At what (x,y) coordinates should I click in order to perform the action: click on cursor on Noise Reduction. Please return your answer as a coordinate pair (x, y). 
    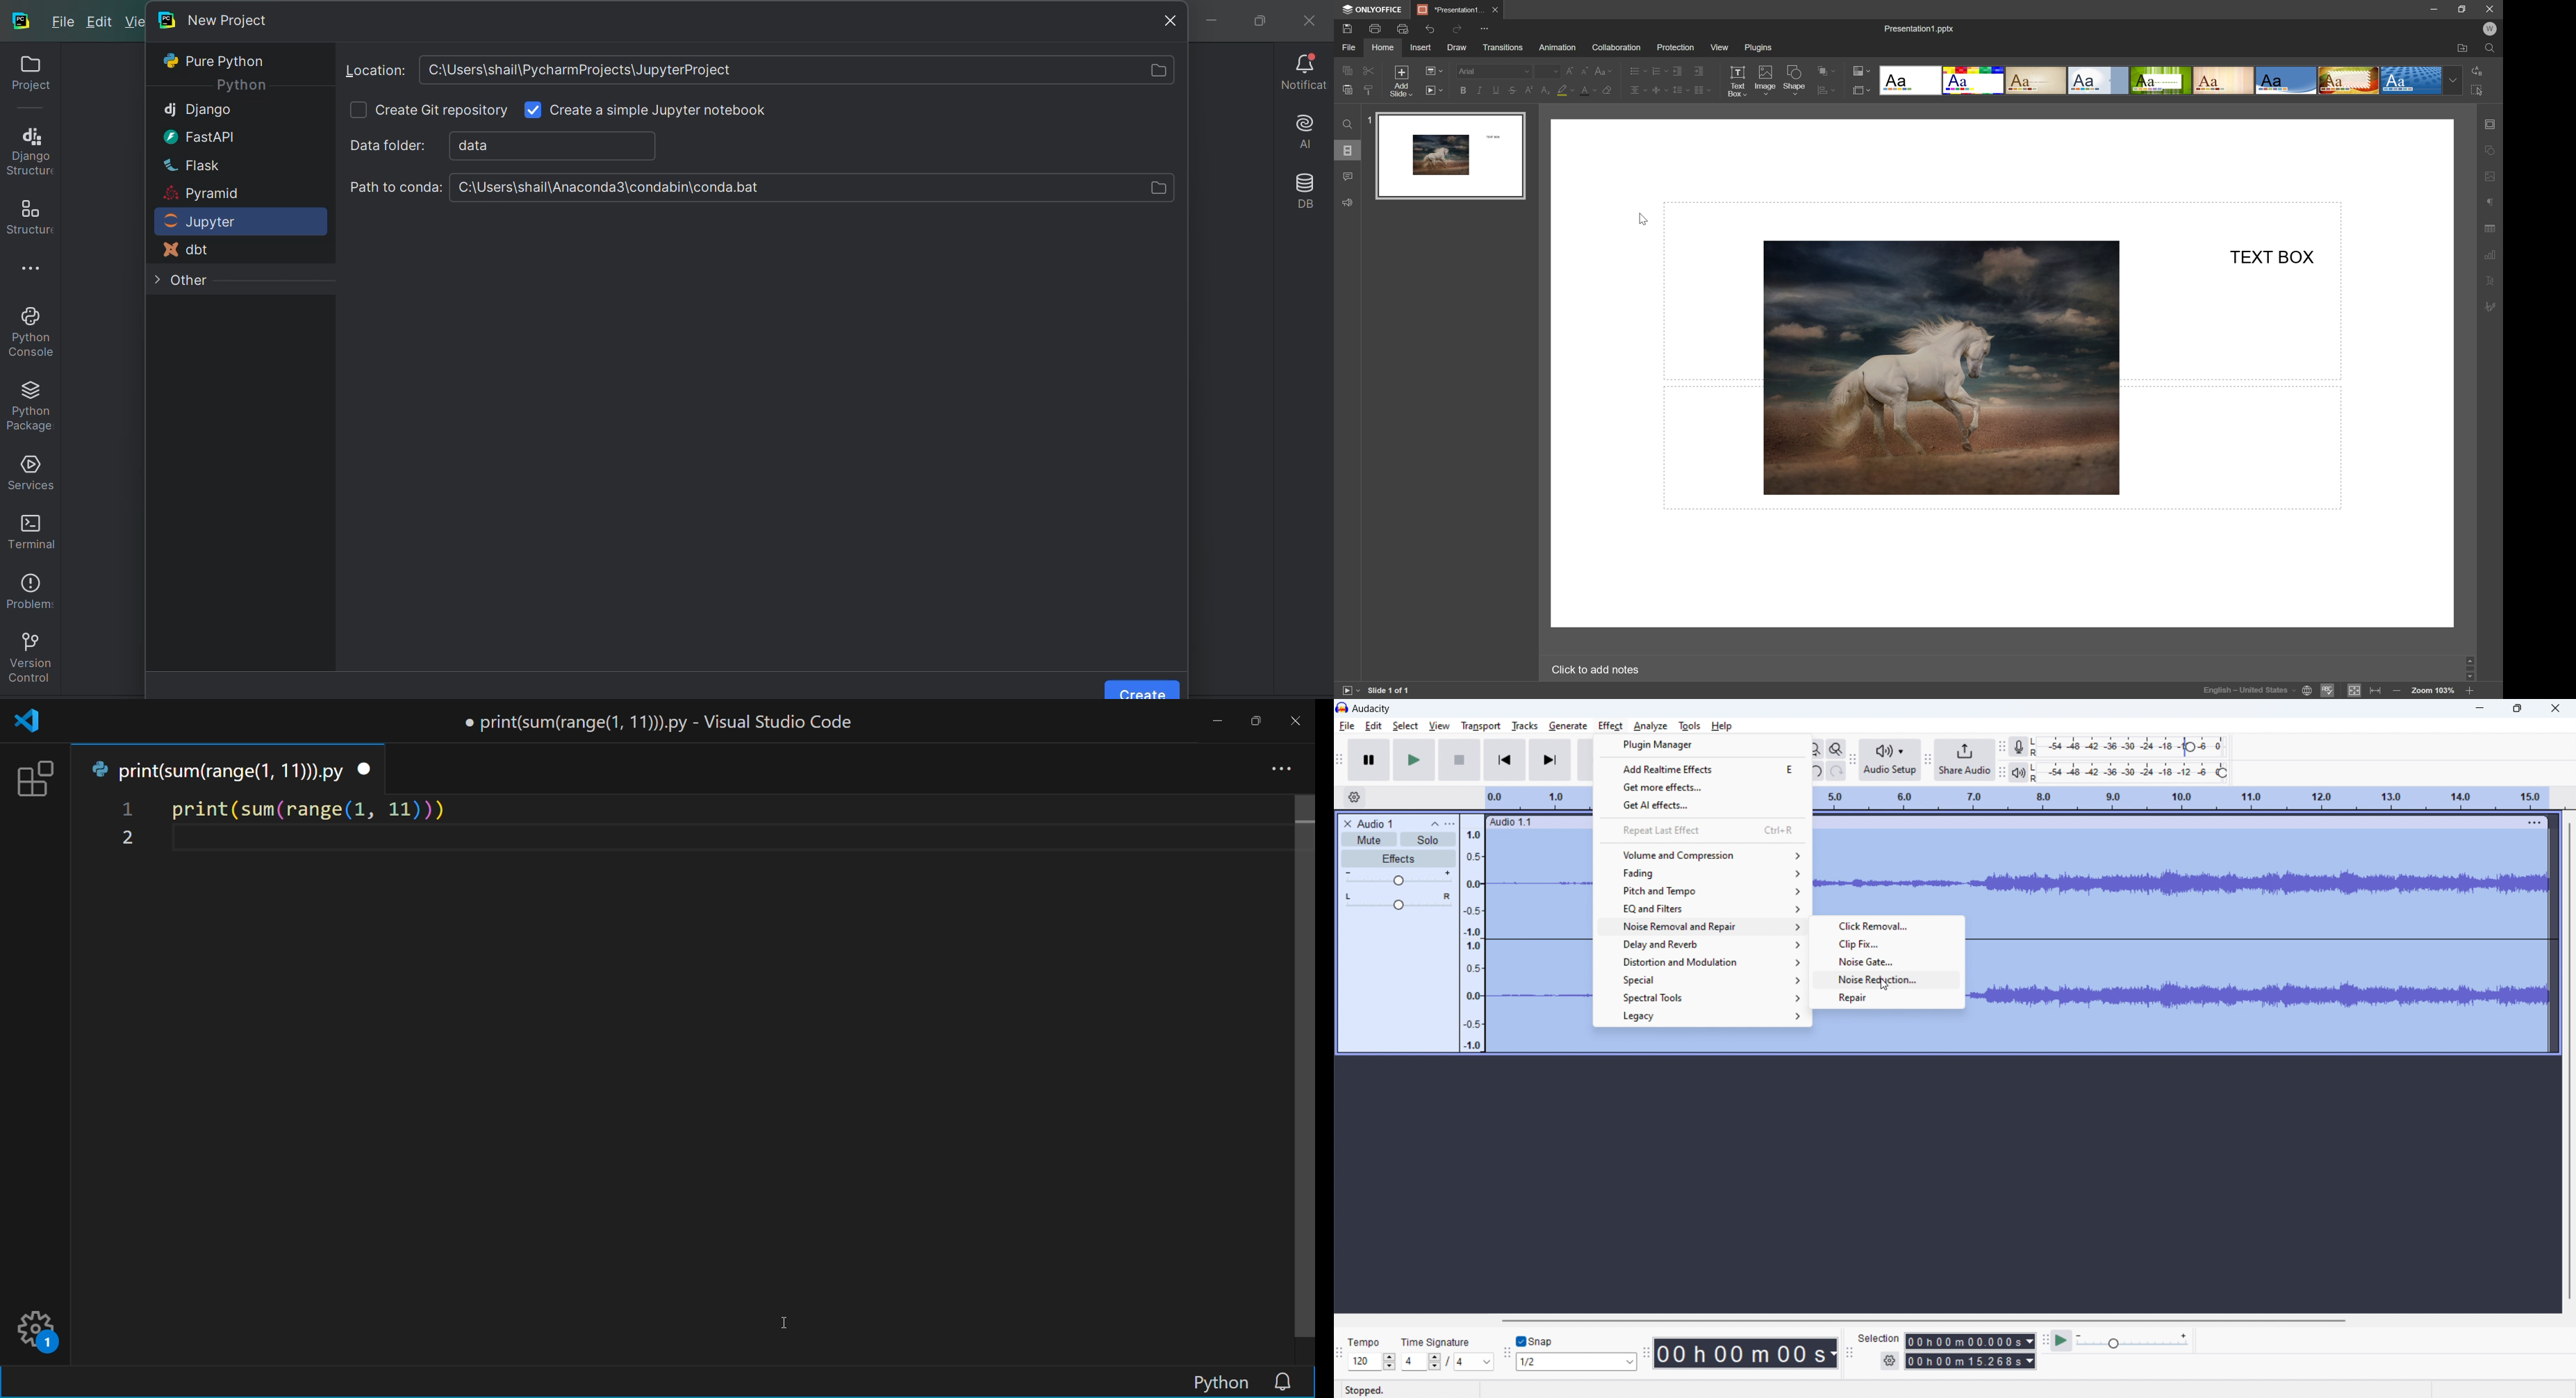
    Looking at the image, I should click on (1885, 984).